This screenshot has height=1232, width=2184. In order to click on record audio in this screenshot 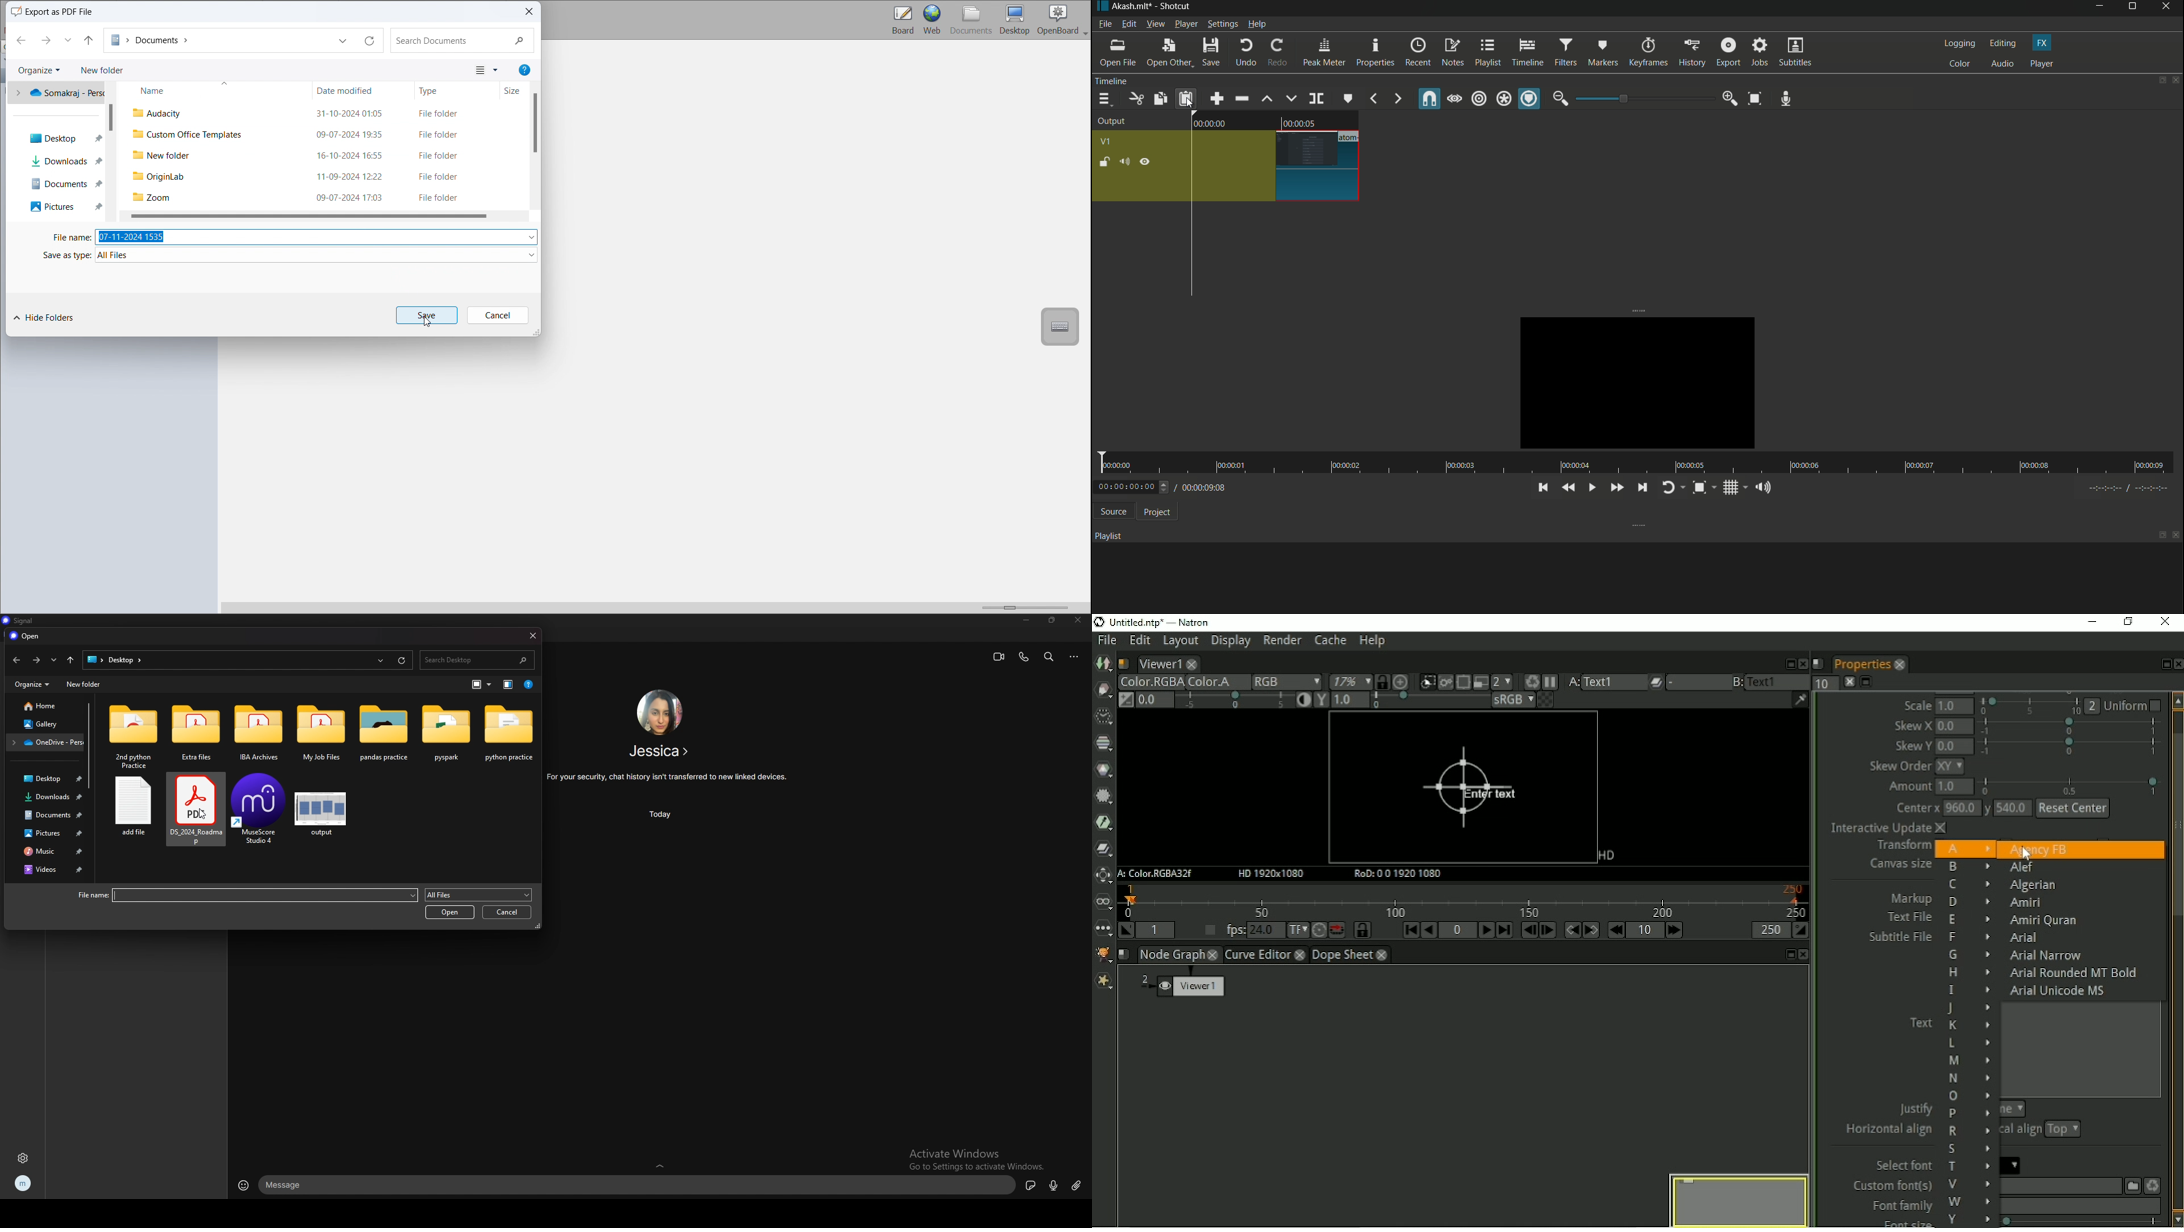, I will do `click(1787, 99)`.